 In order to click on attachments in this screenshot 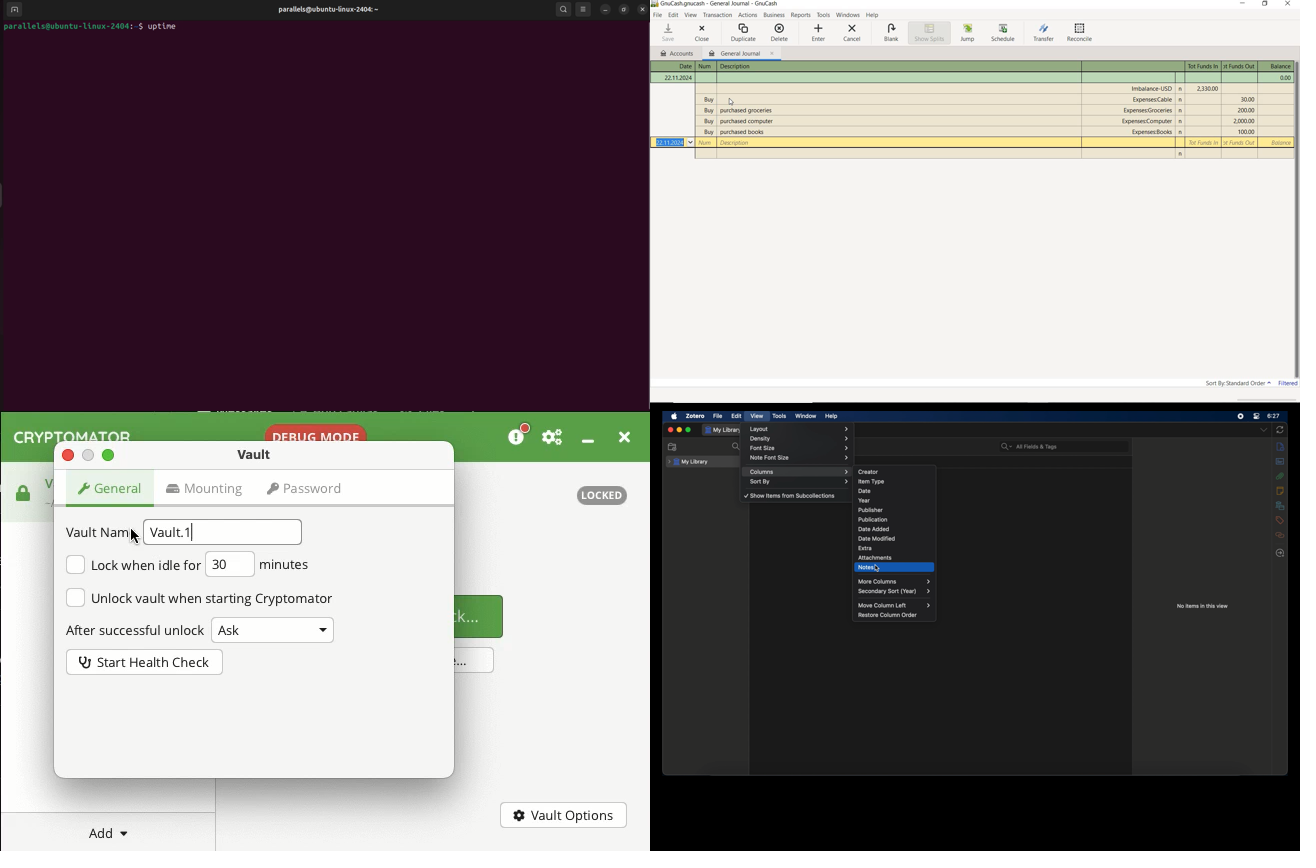, I will do `click(875, 558)`.